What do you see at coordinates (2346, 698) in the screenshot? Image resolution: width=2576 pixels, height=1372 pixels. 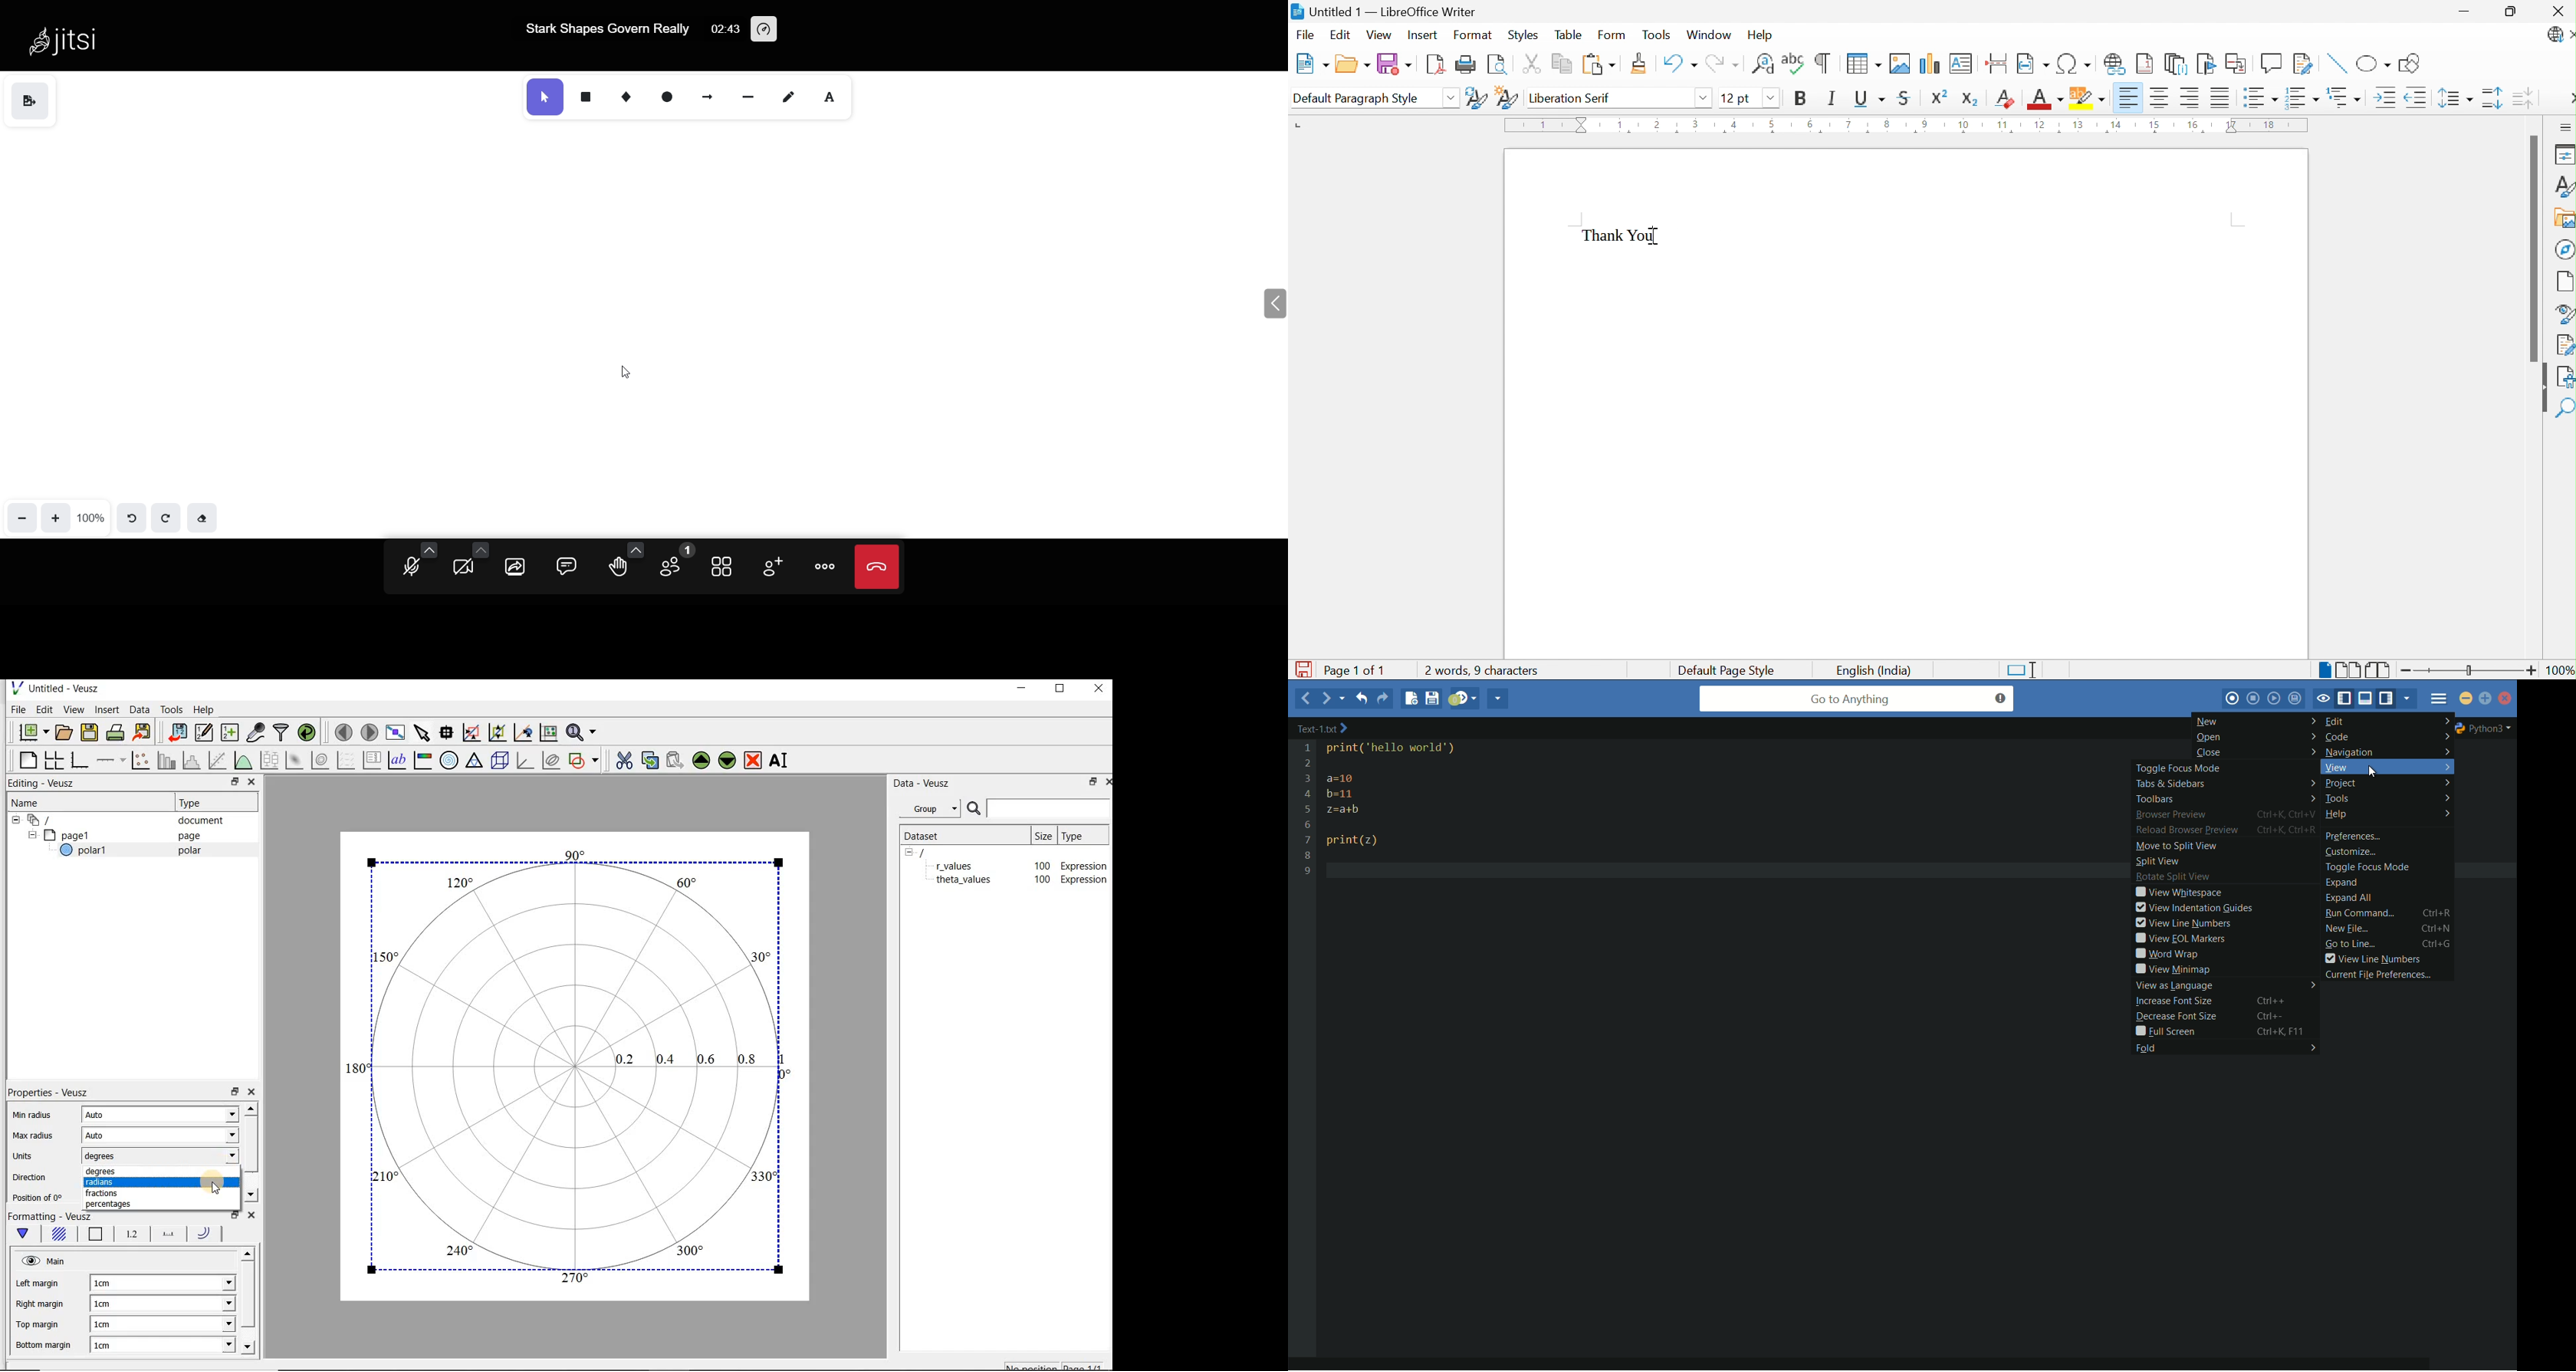 I see `show/hide left pane` at bounding box center [2346, 698].